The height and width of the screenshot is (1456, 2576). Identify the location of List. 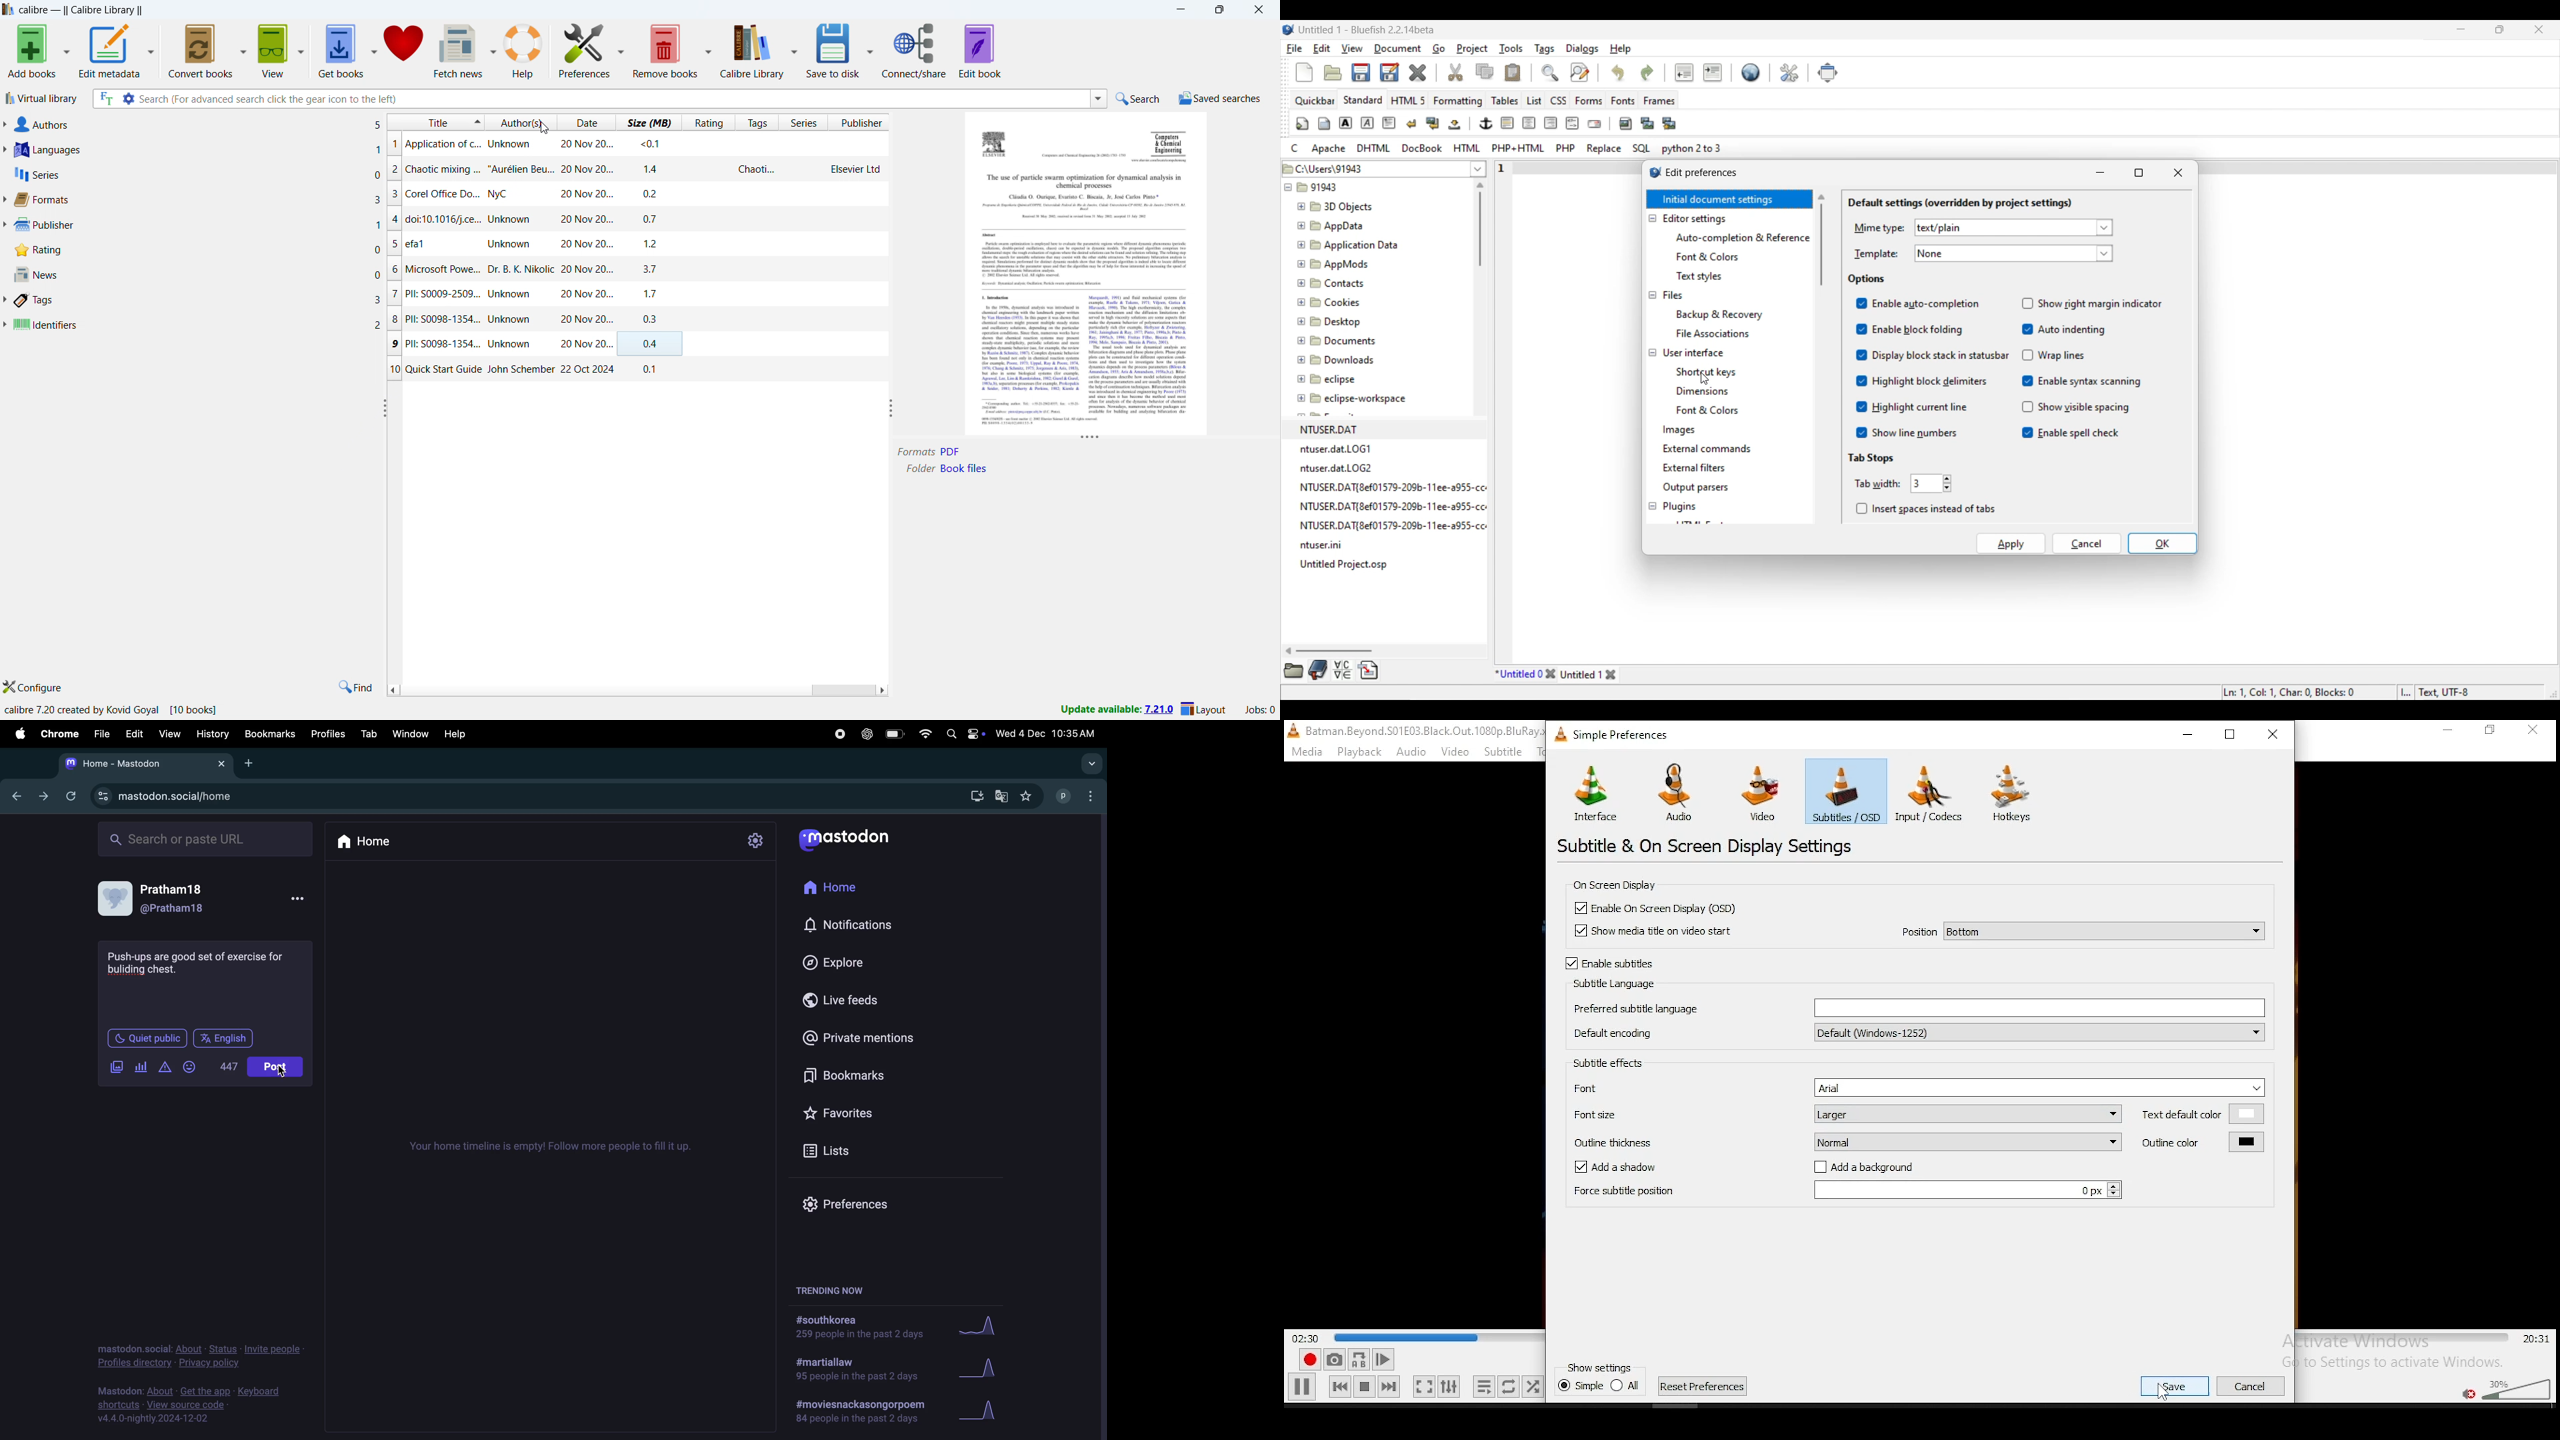
(1534, 101).